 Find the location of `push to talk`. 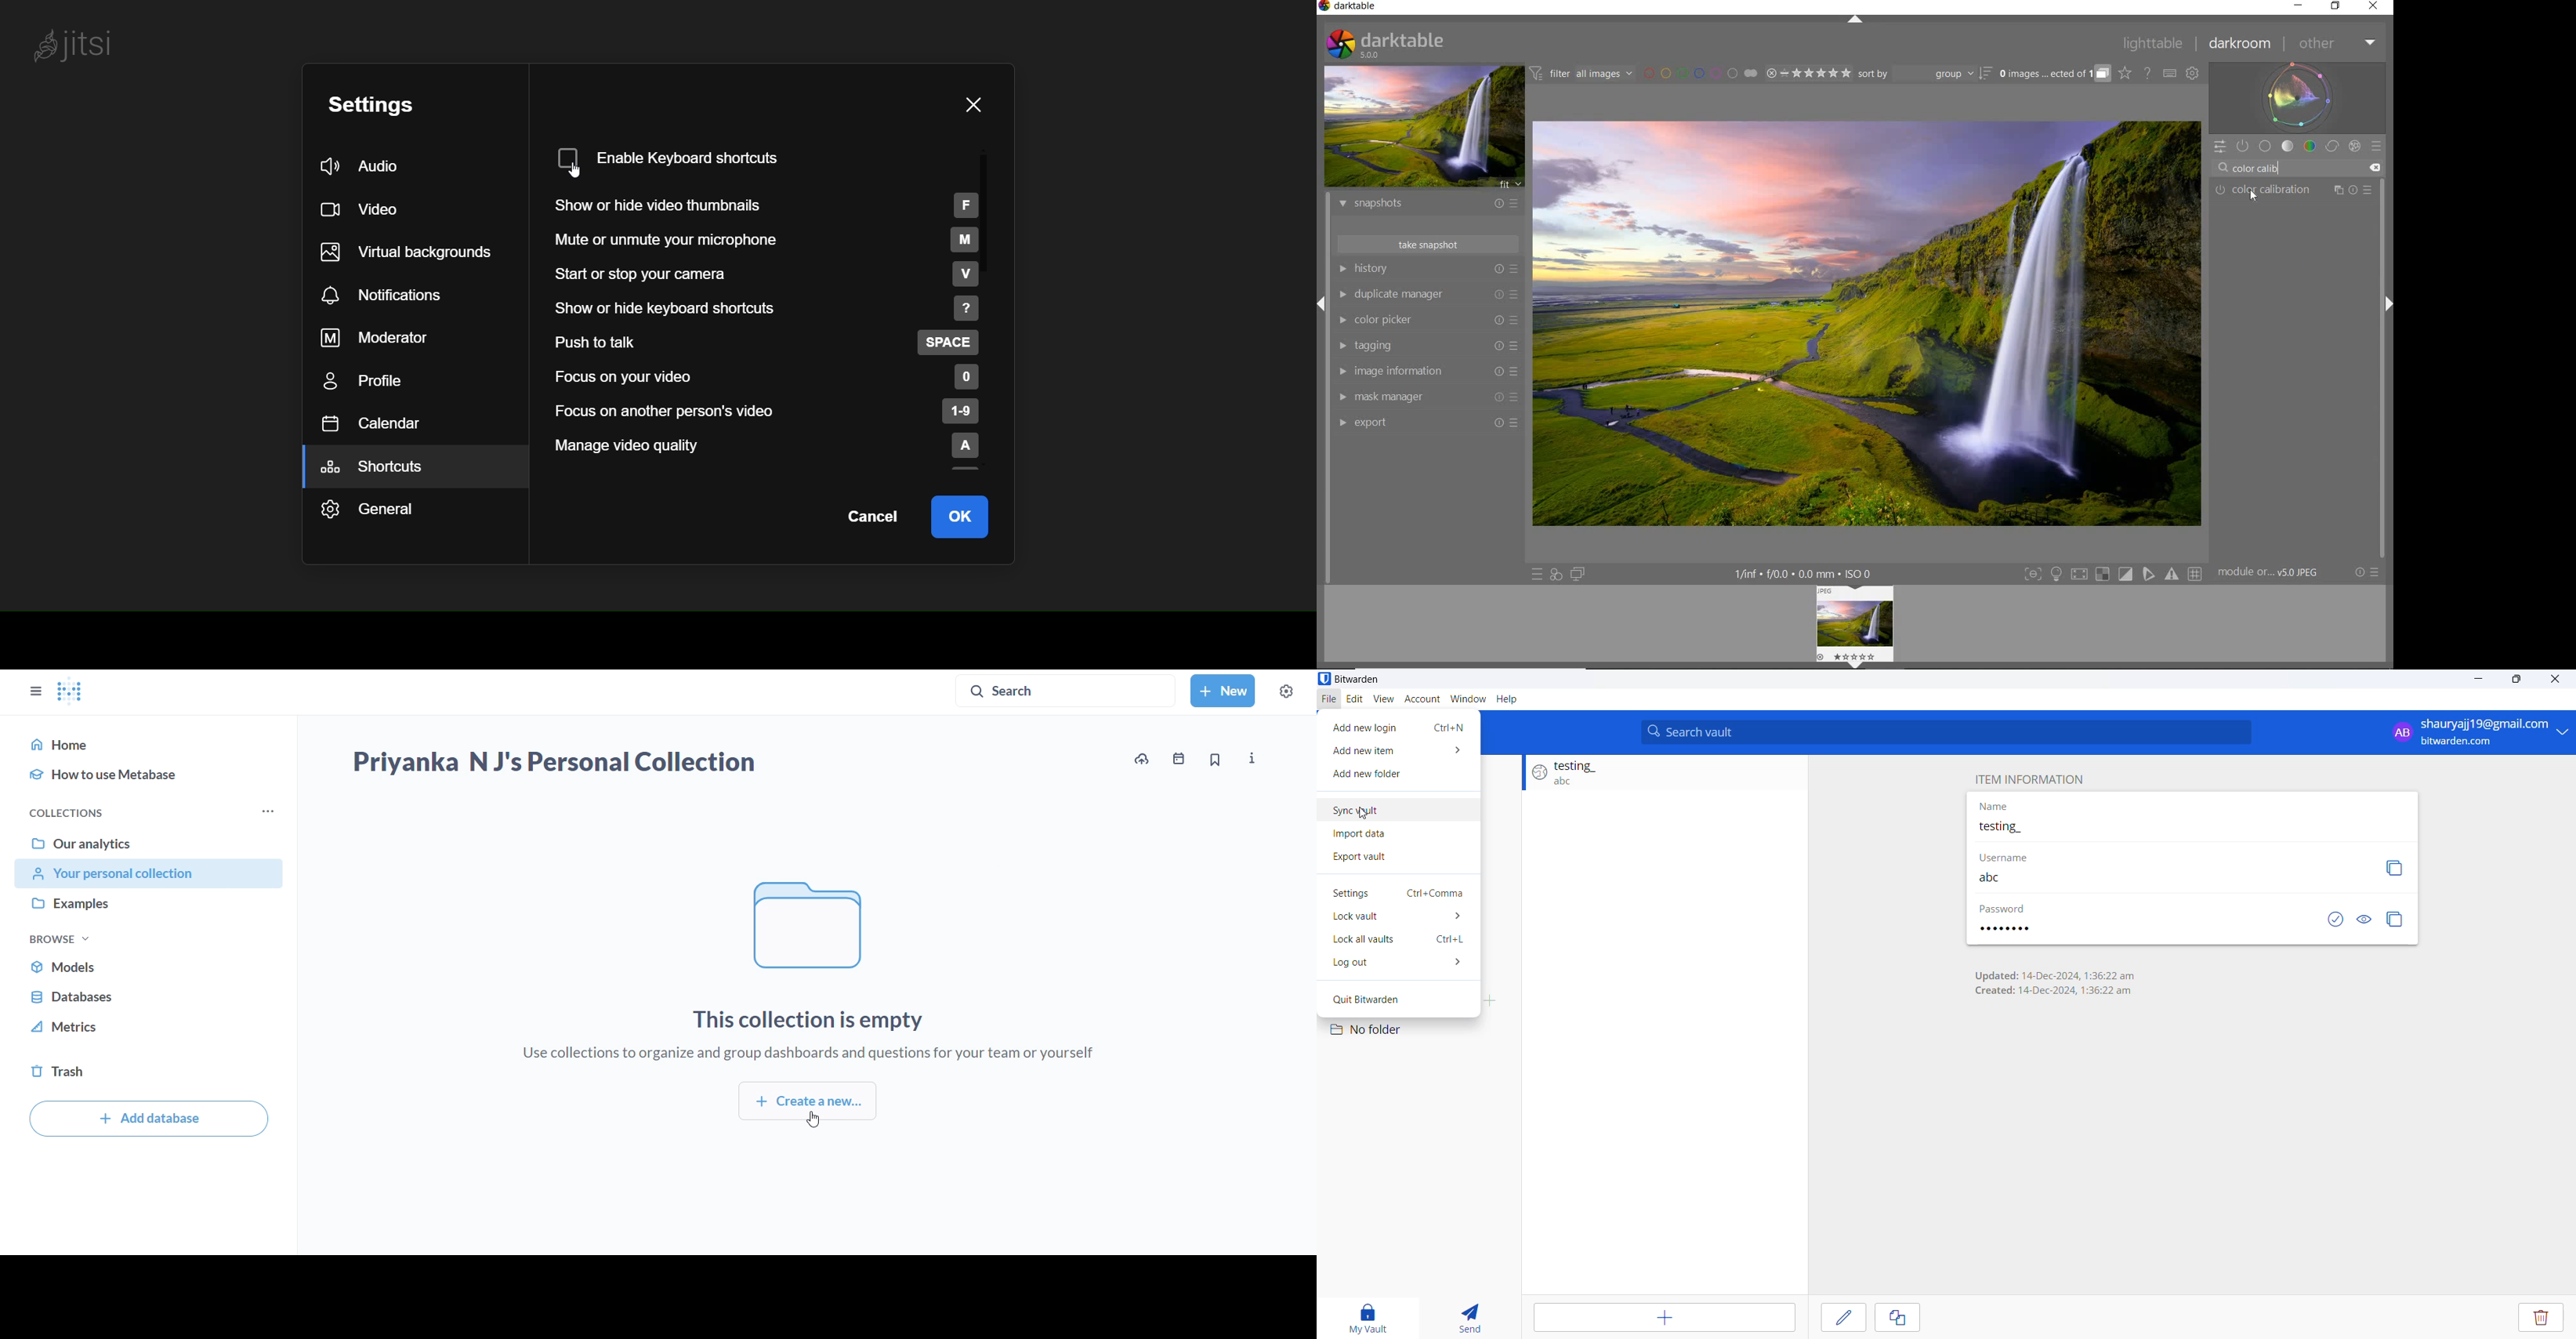

push to talk is located at coordinates (756, 344).